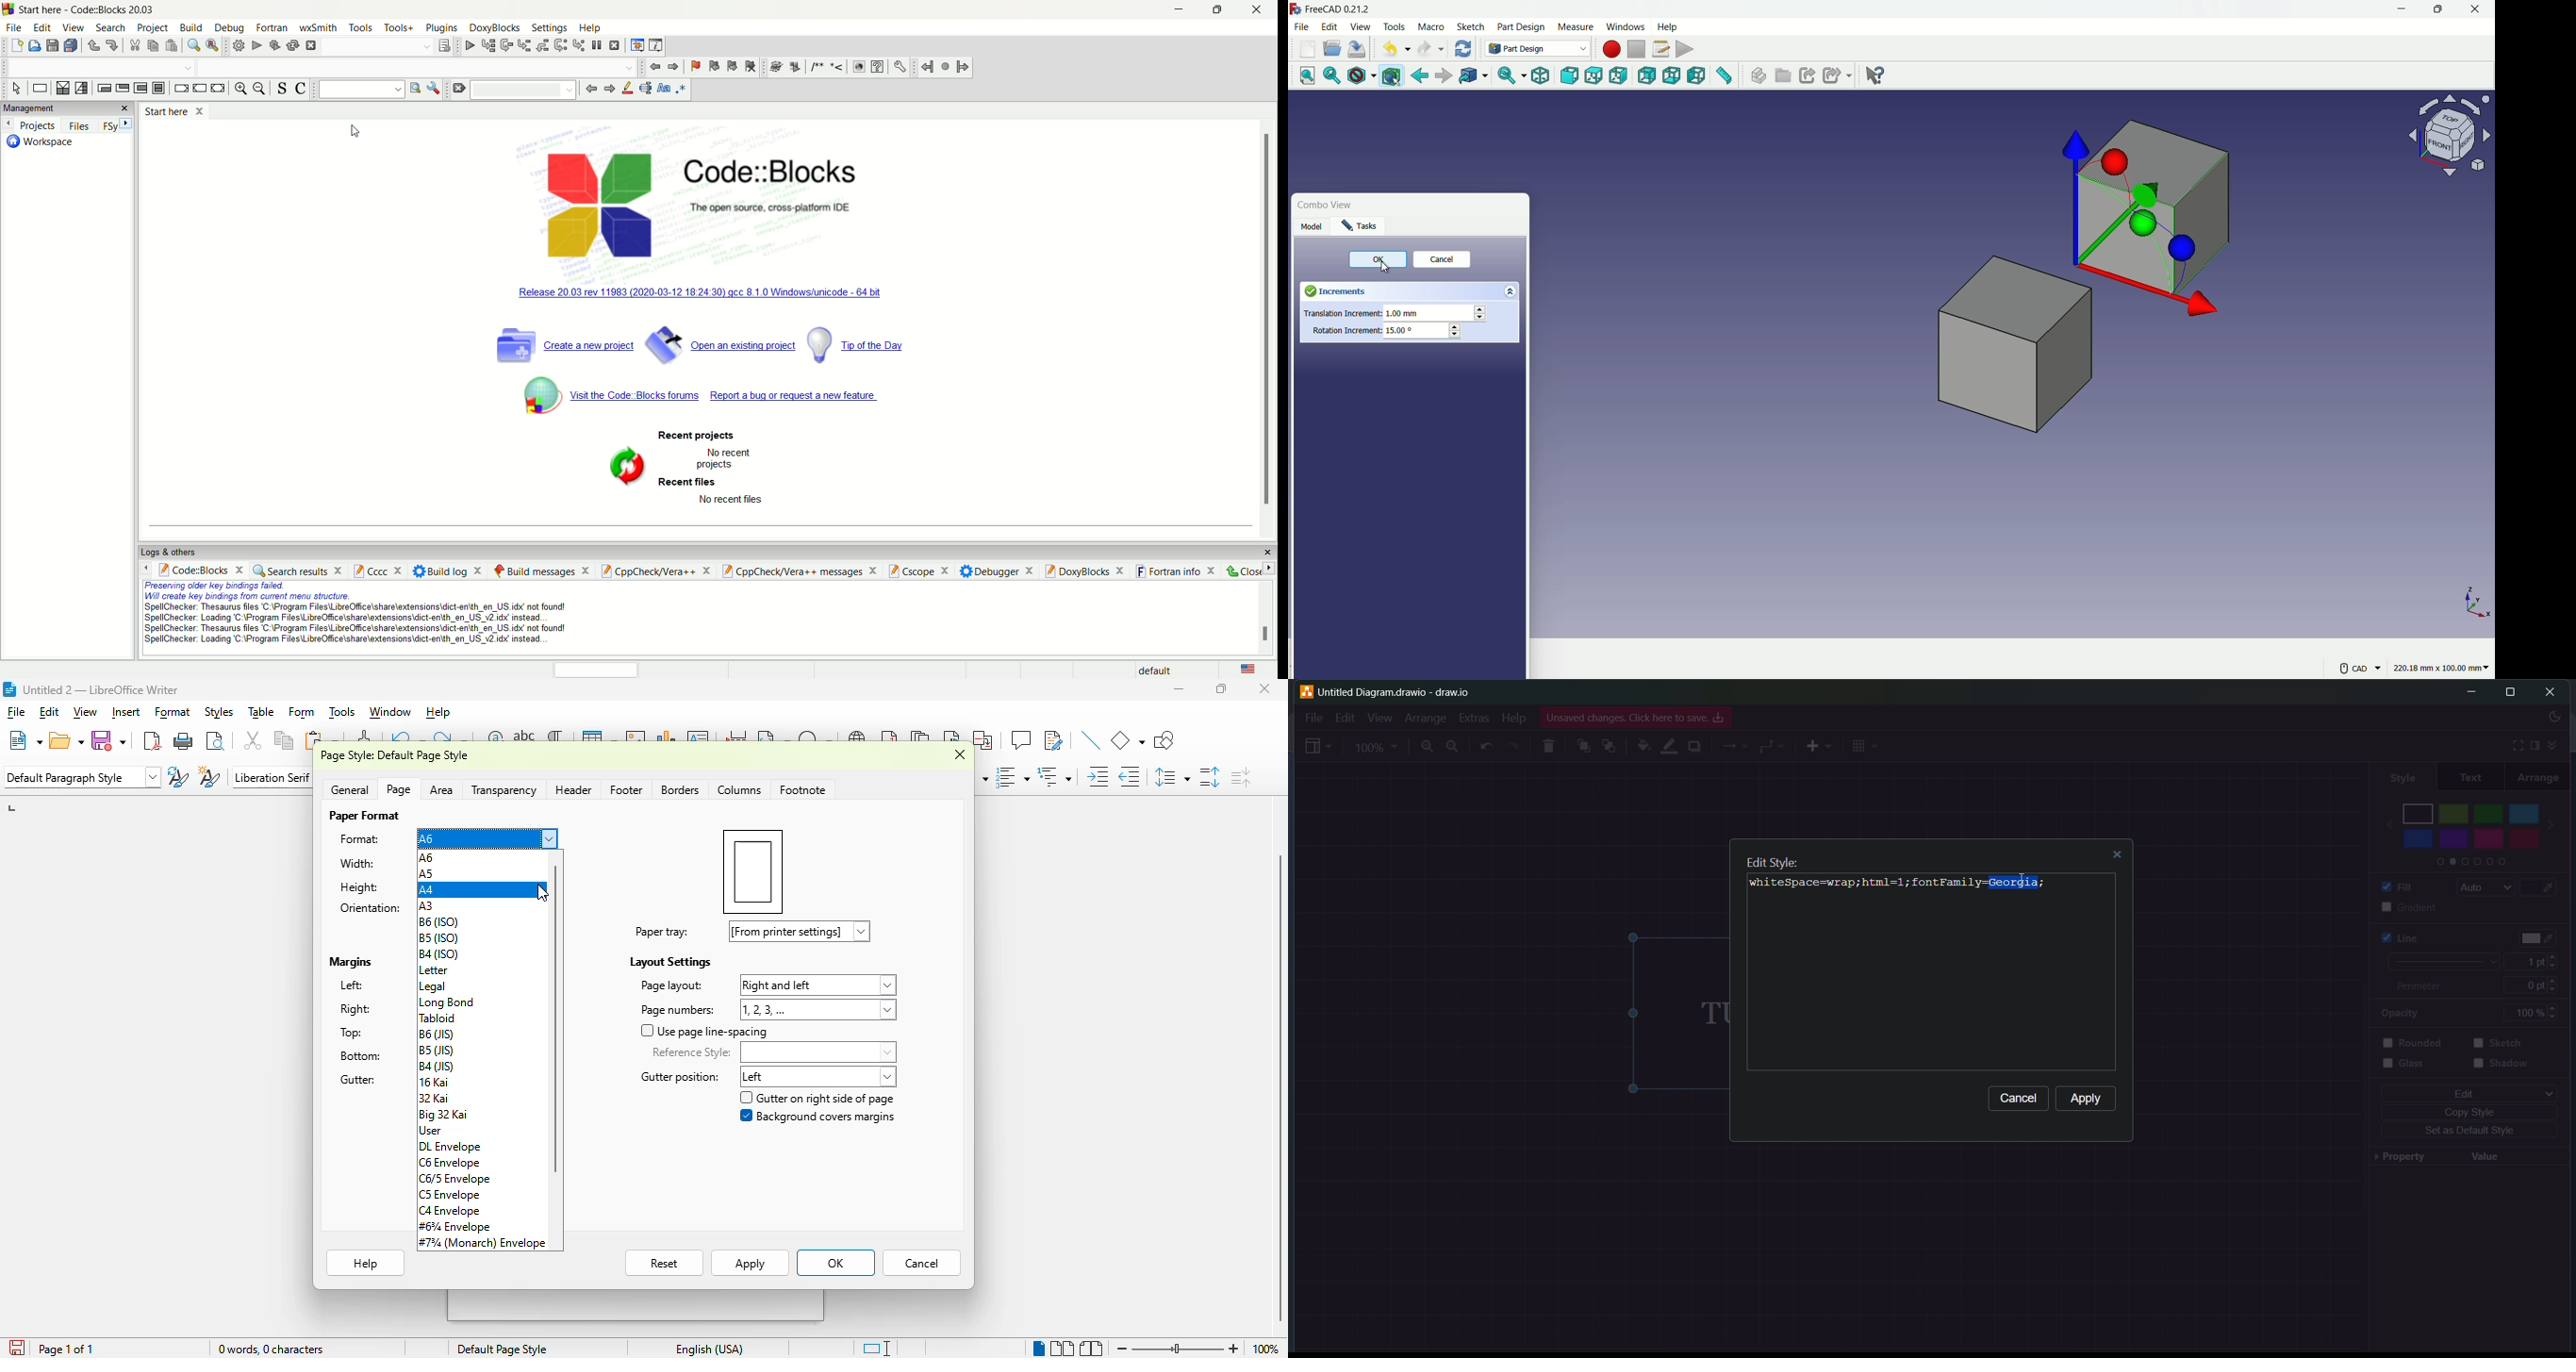  Describe the element at coordinates (1575, 27) in the screenshot. I see `measure` at that location.